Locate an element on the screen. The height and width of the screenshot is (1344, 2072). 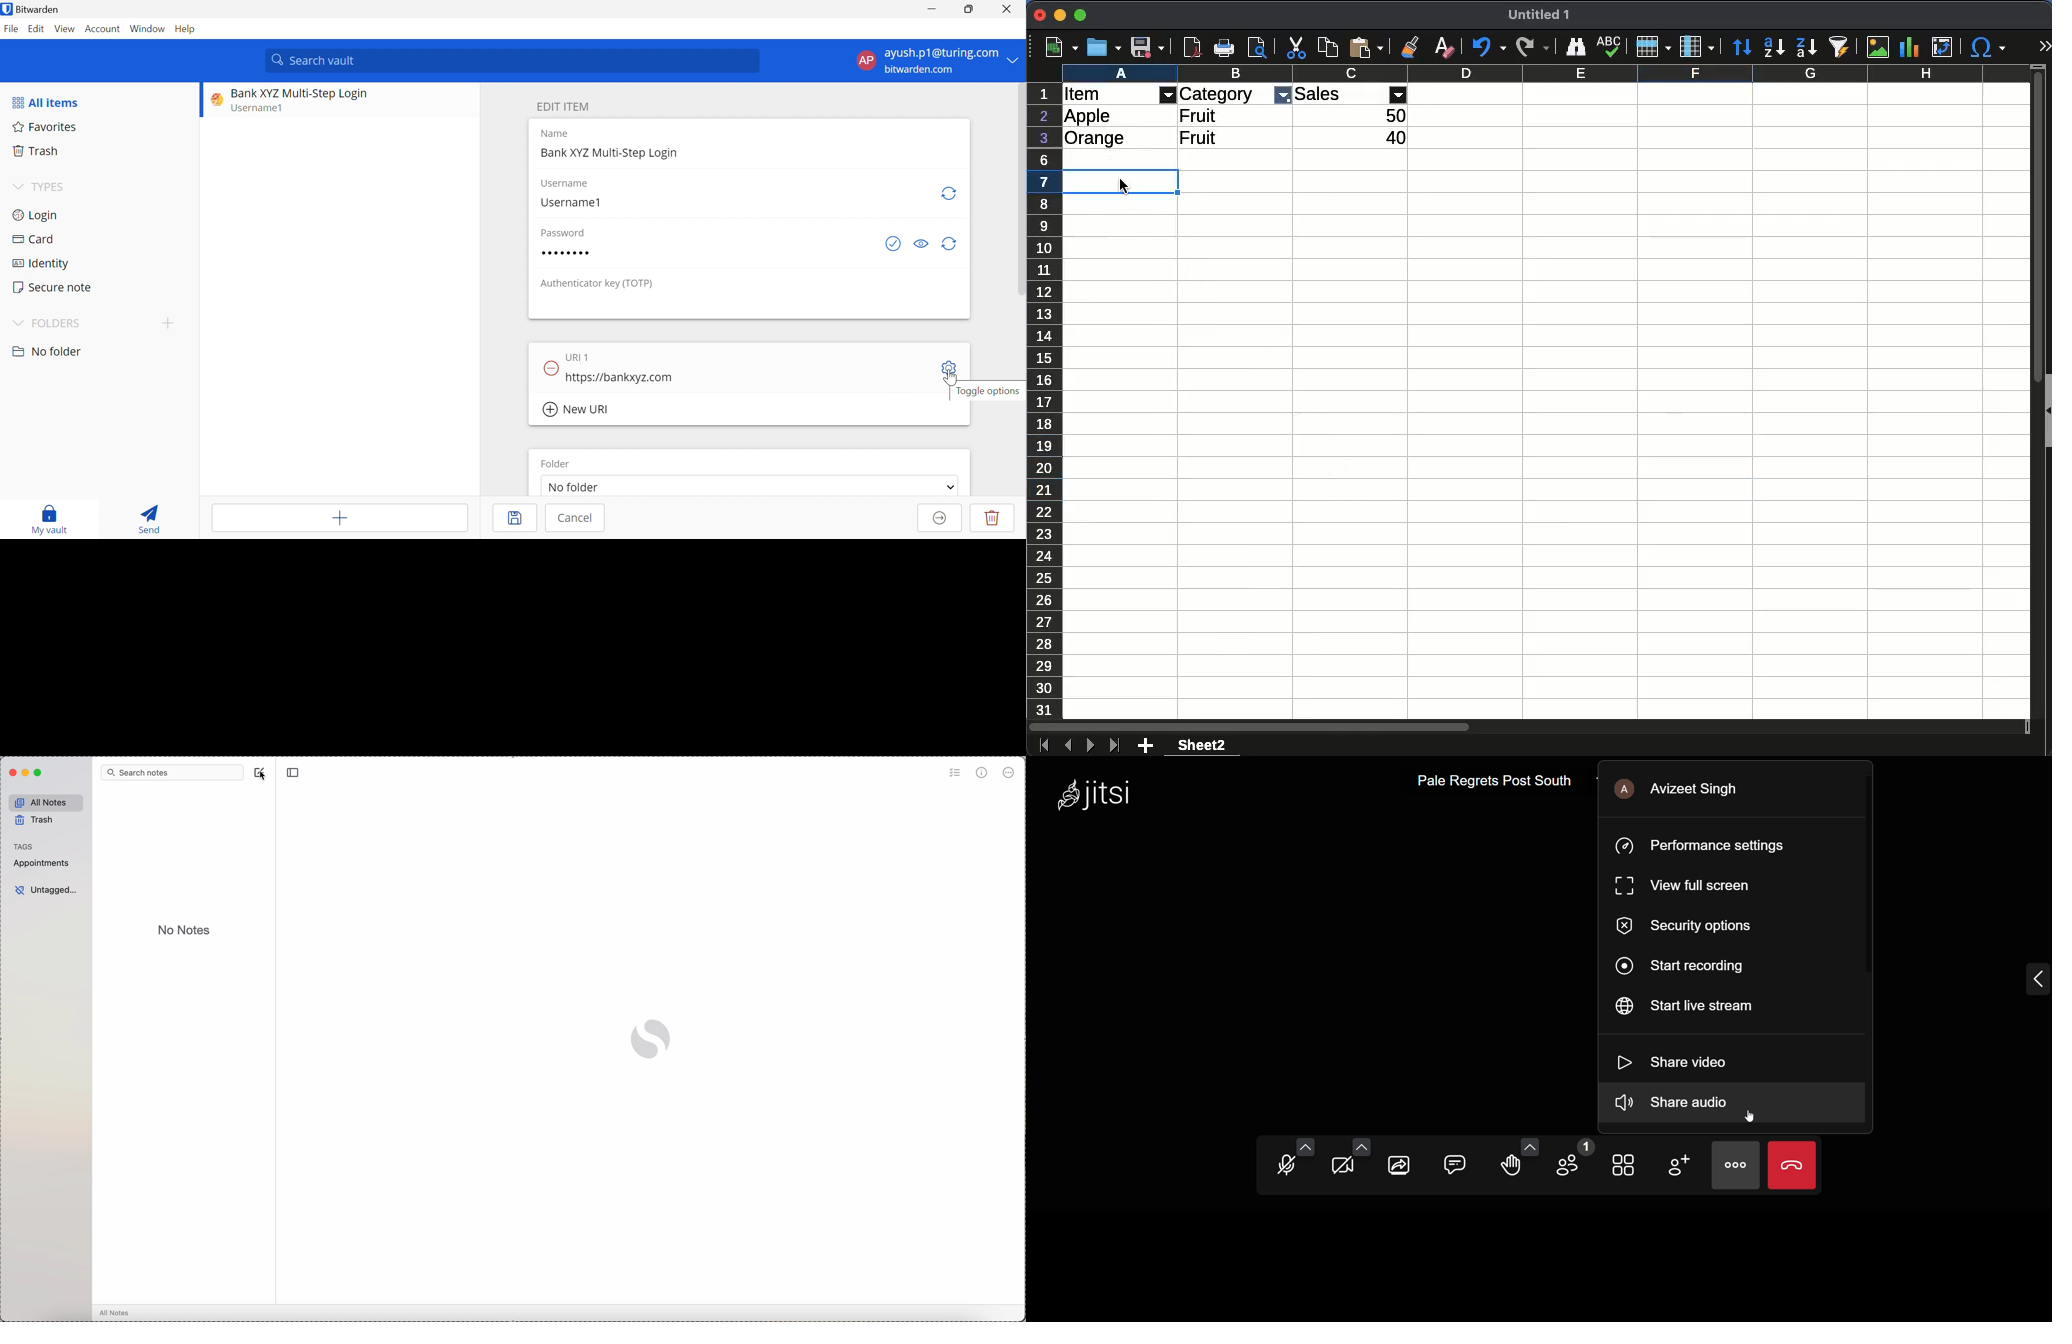
Identity is located at coordinates (41, 264).